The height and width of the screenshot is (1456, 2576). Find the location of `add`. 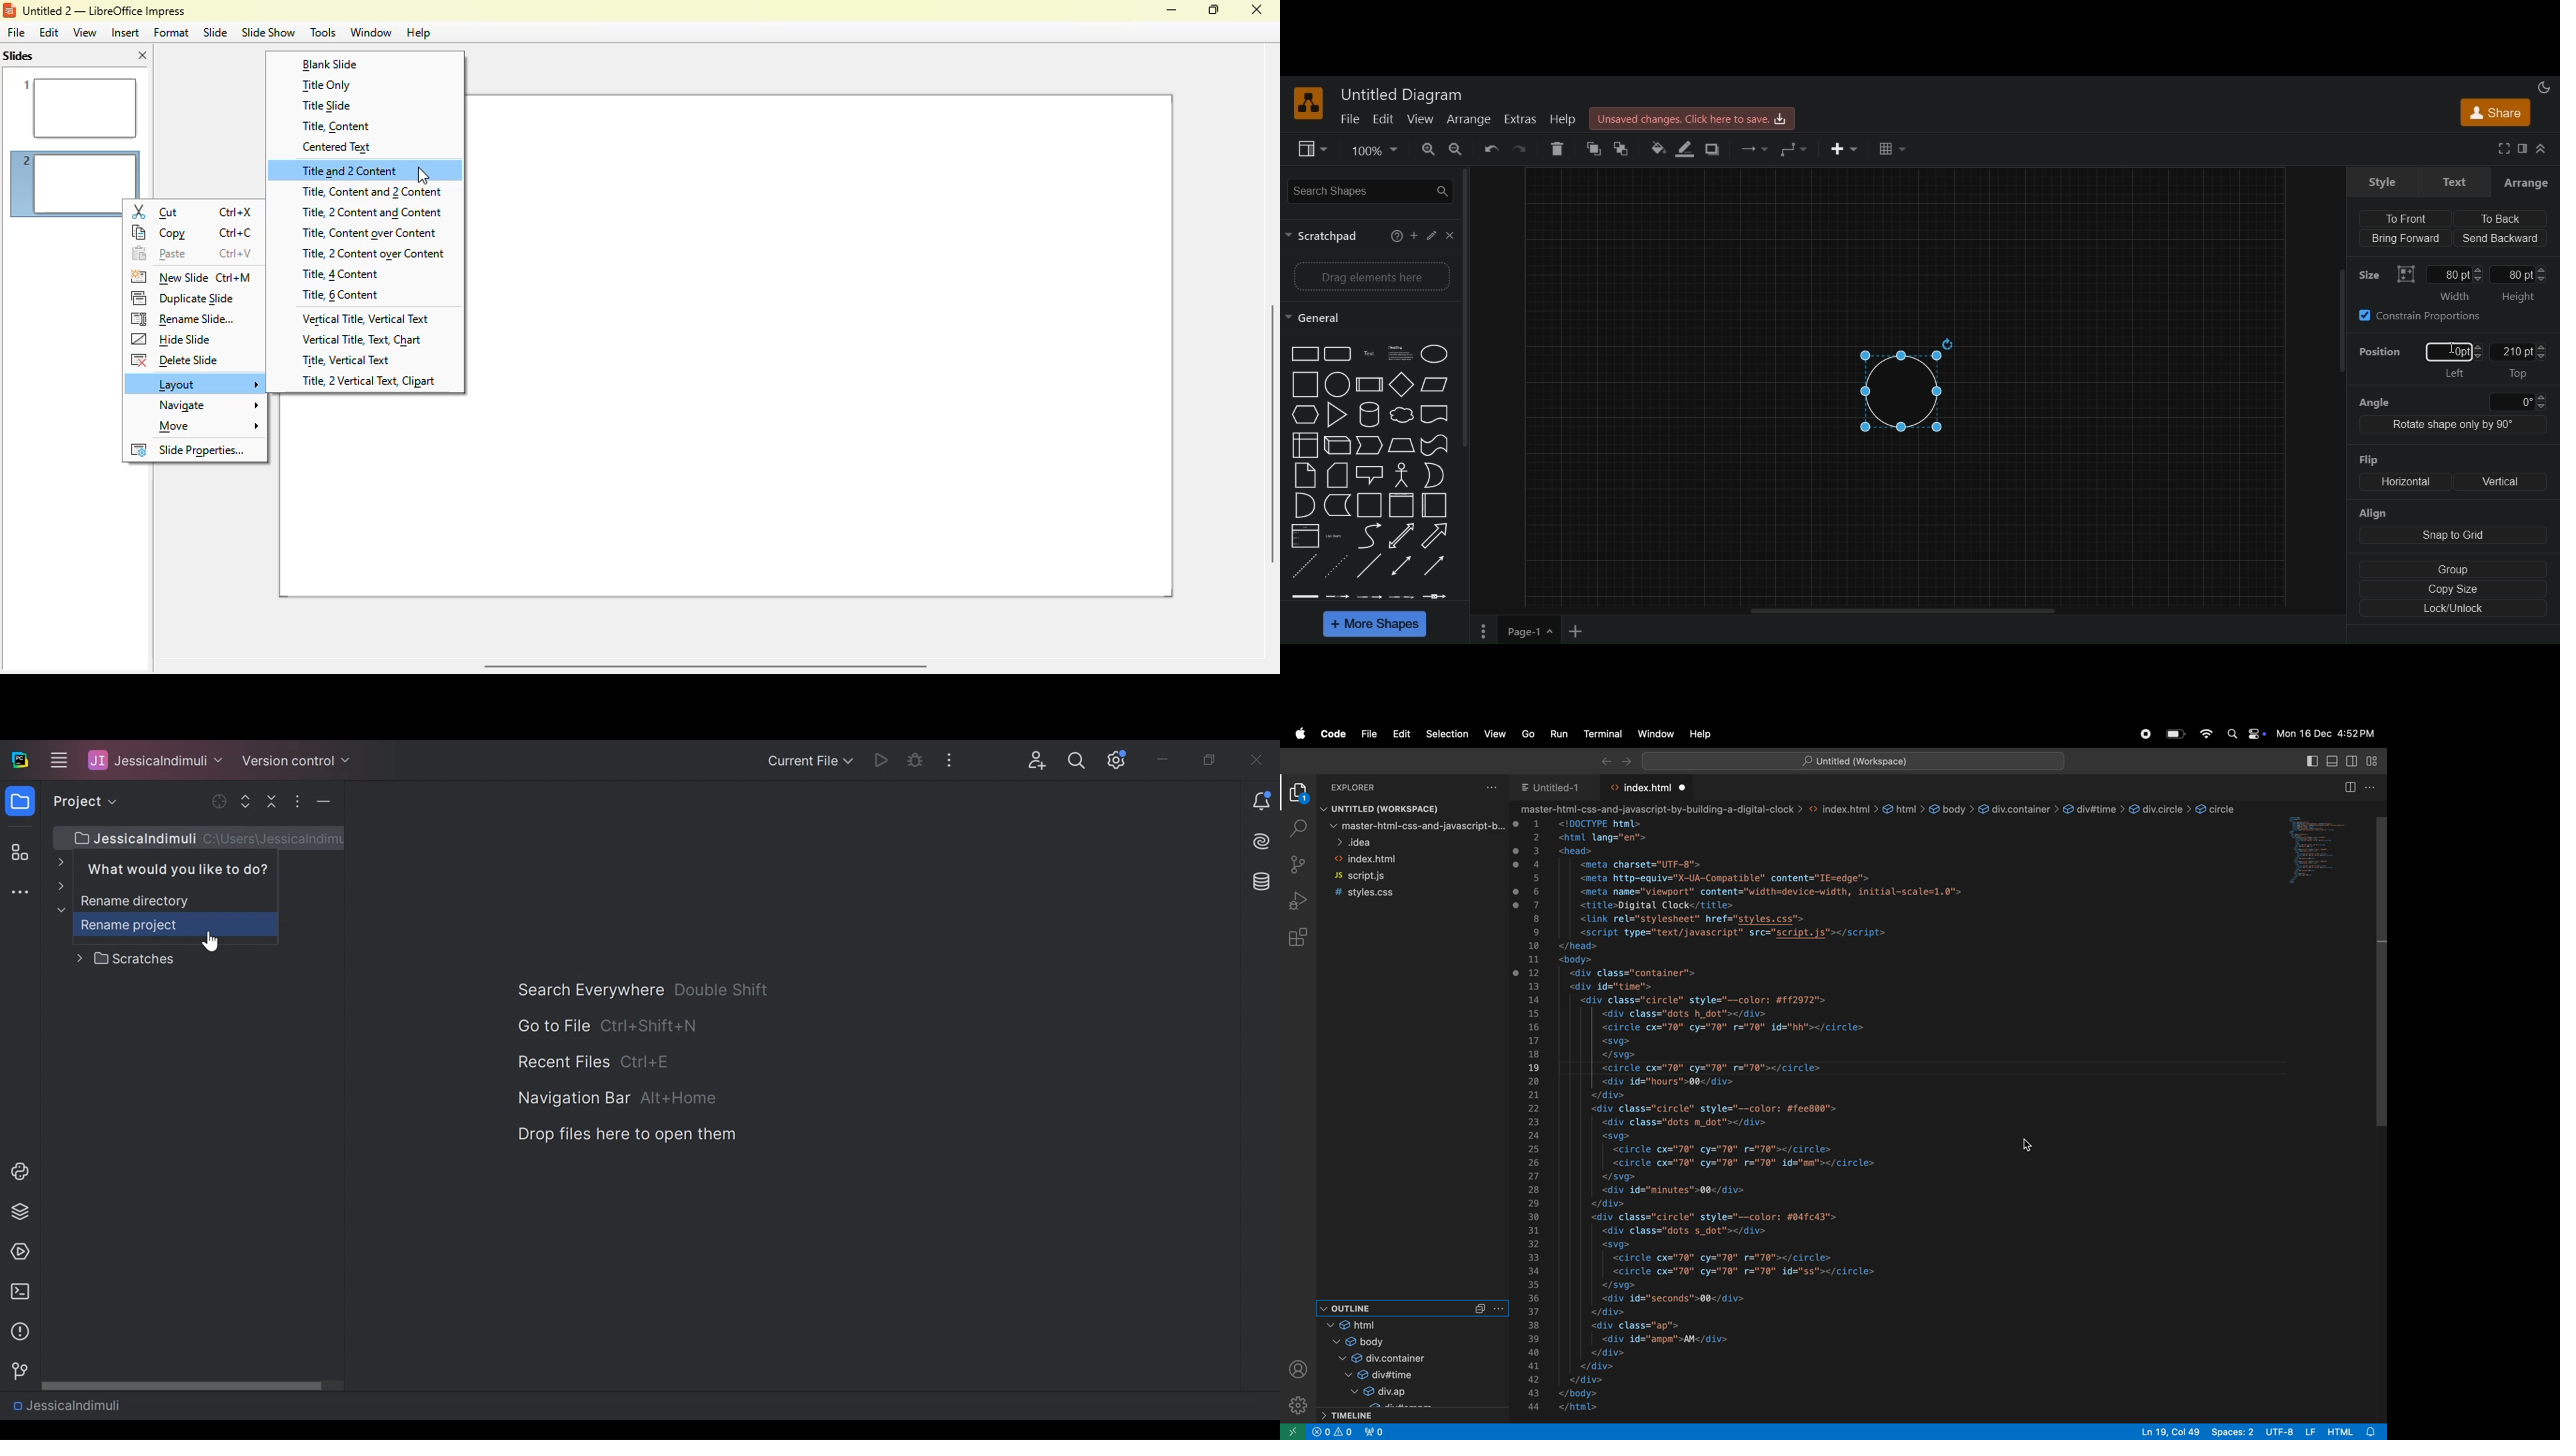

add is located at coordinates (1416, 236).